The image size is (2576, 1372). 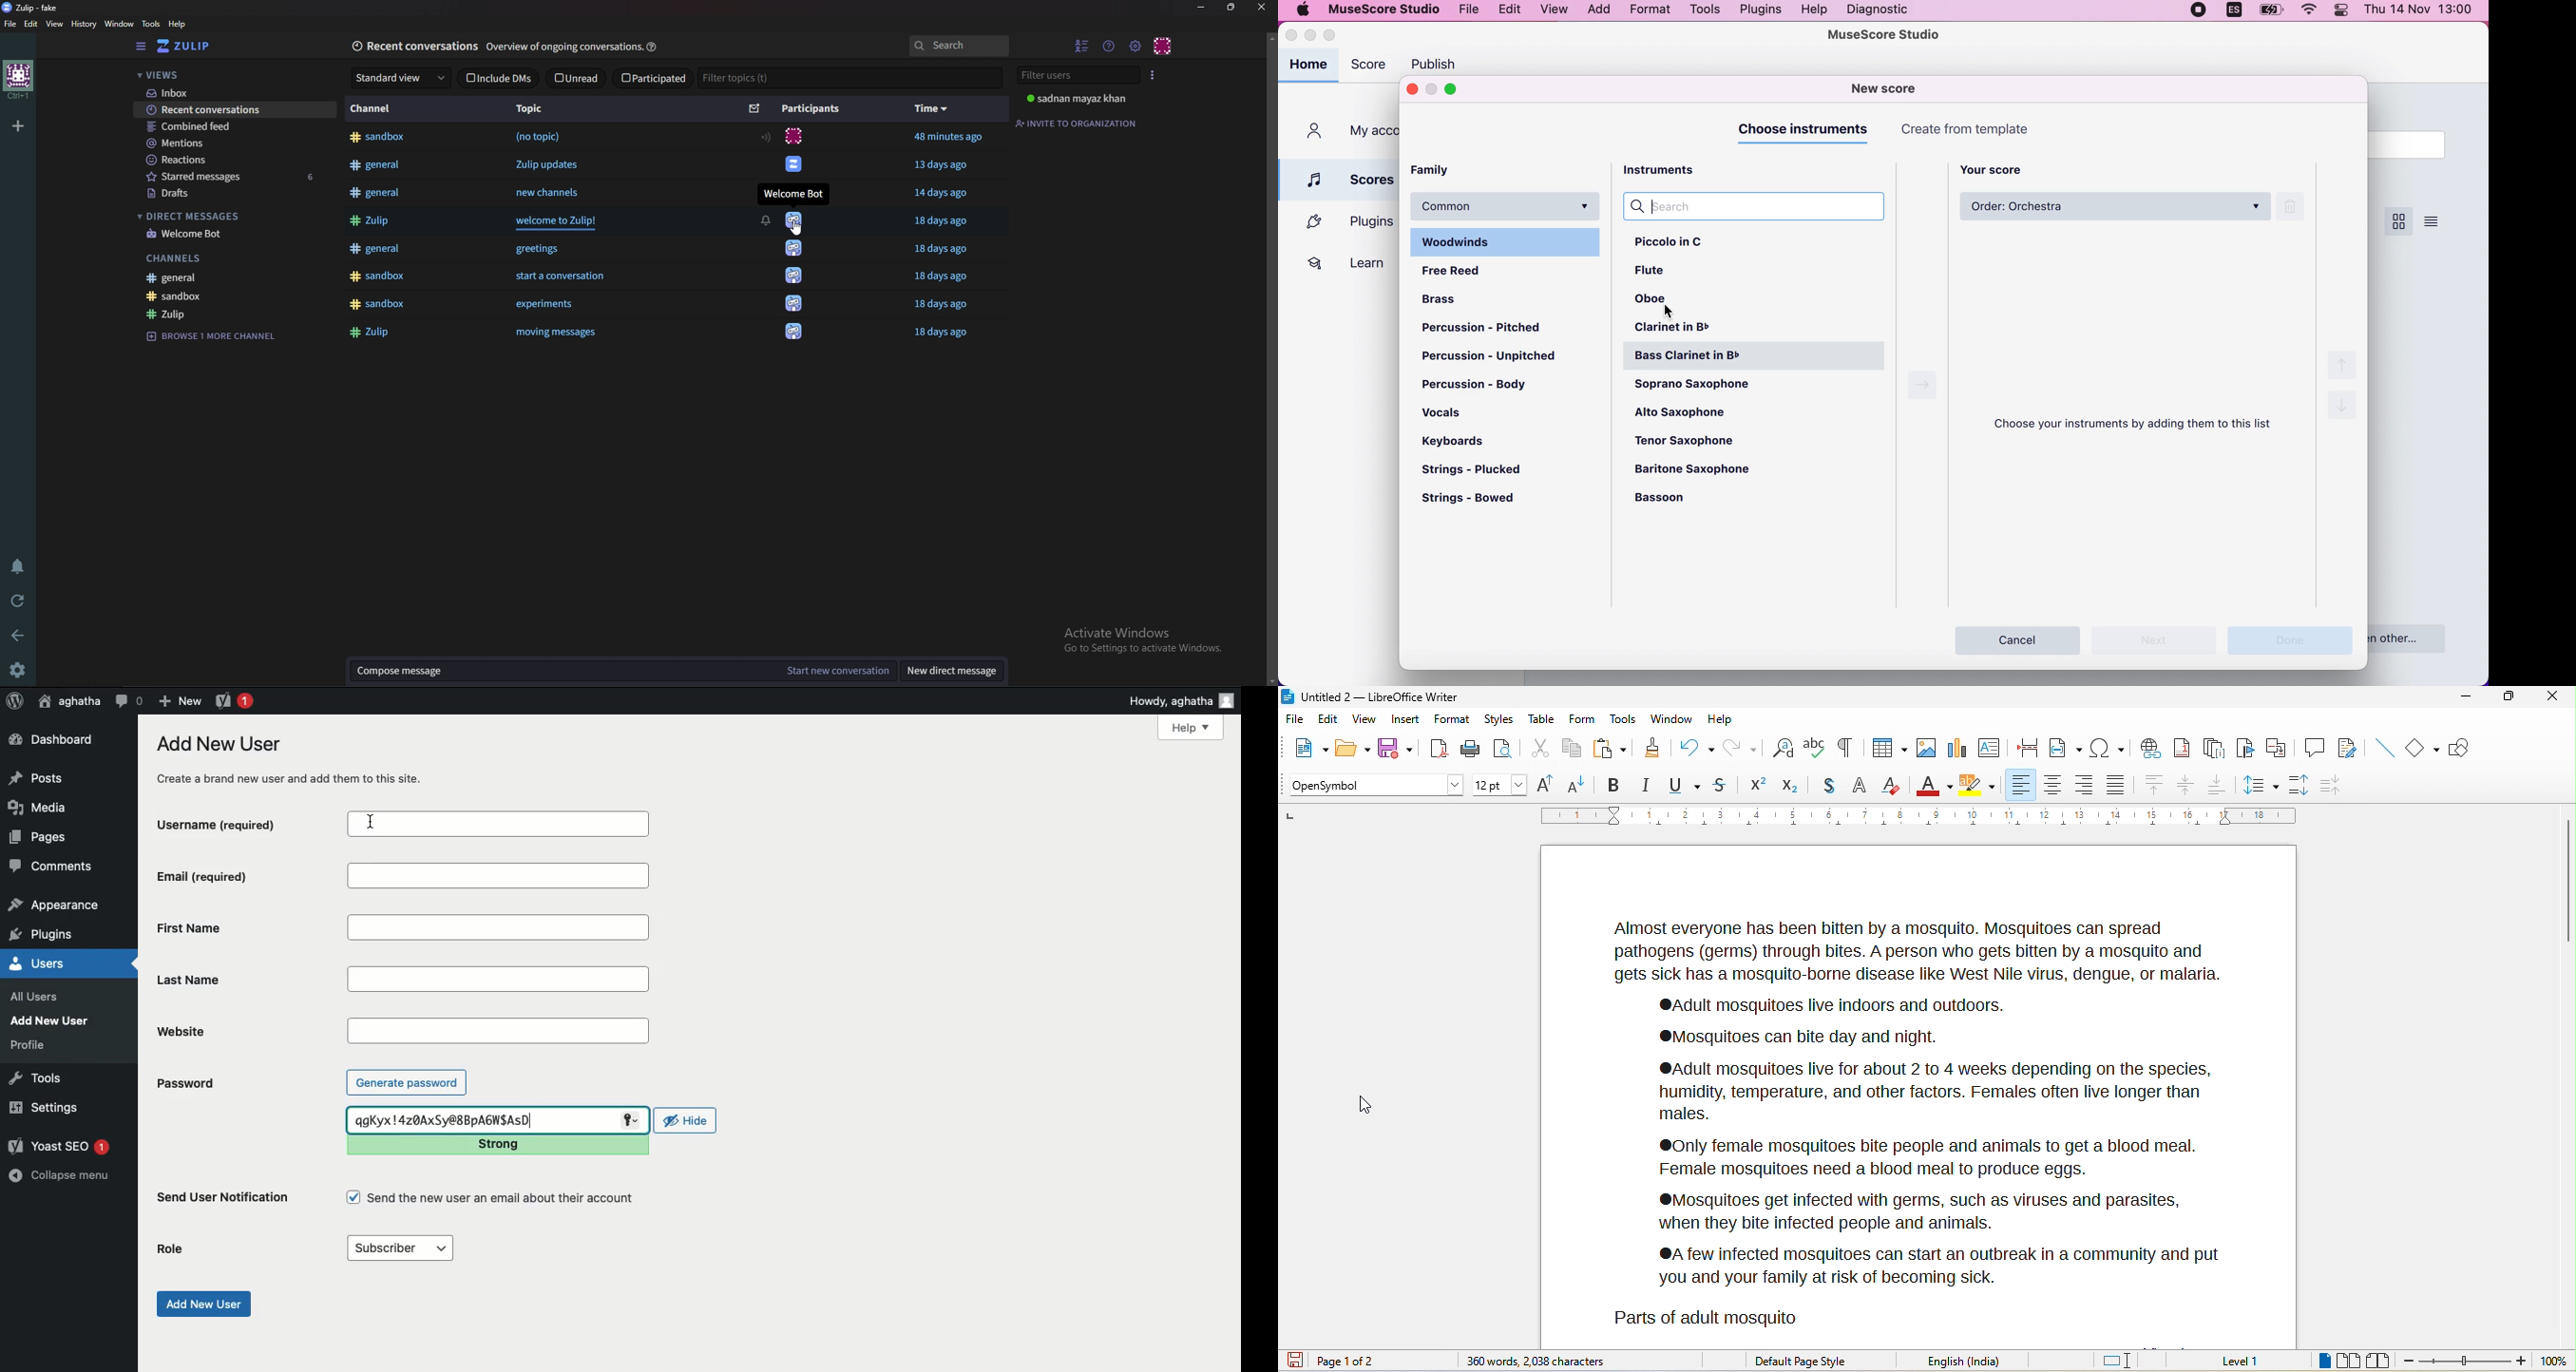 What do you see at coordinates (1671, 718) in the screenshot?
I see `window` at bounding box center [1671, 718].